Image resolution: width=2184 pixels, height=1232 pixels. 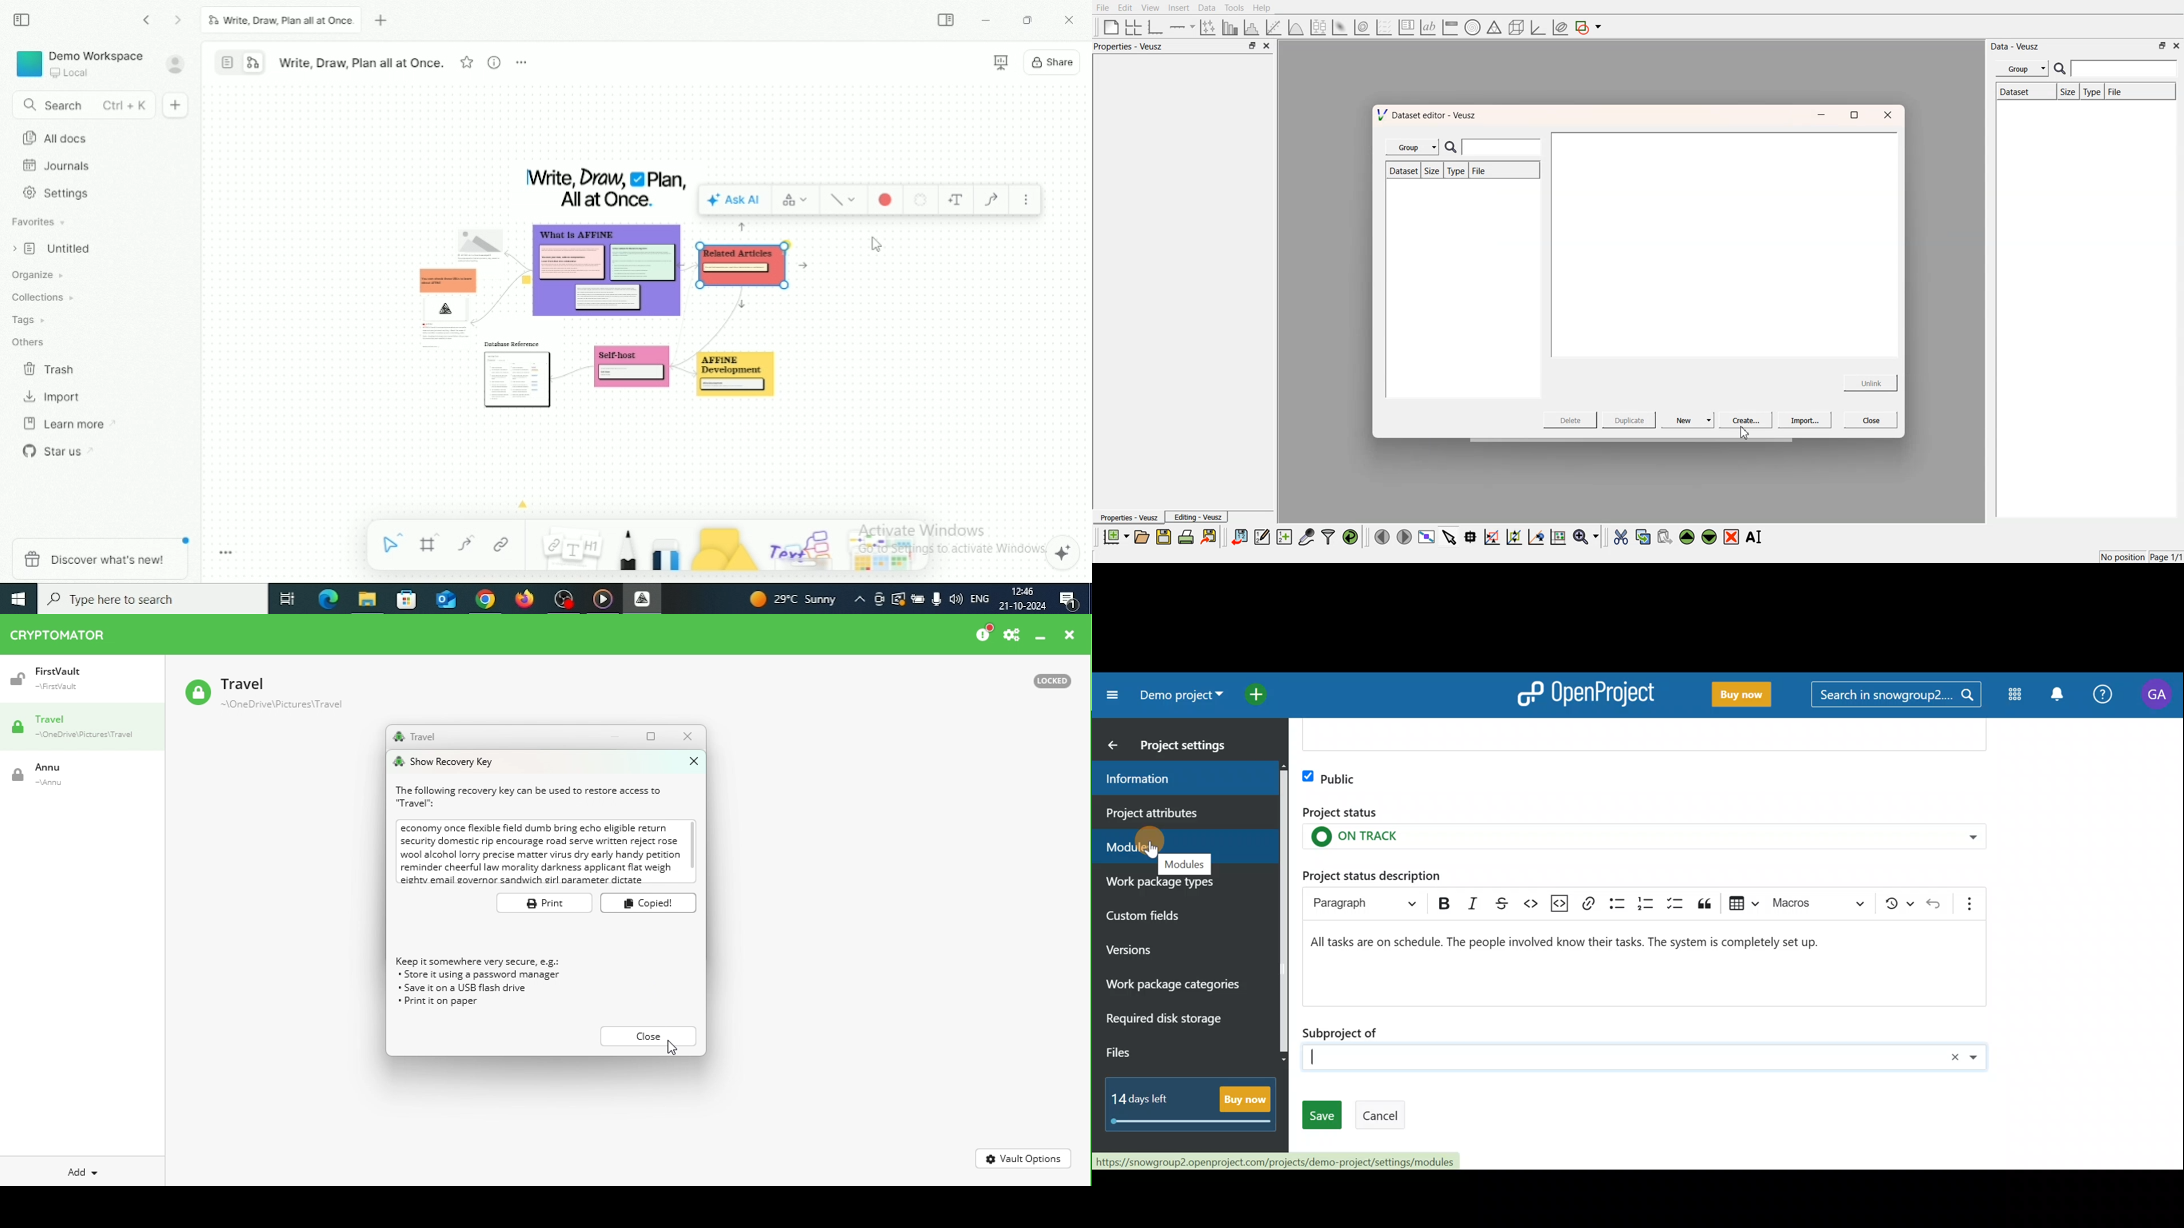 What do you see at coordinates (1000, 63) in the screenshot?
I see `Presentation` at bounding box center [1000, 63].